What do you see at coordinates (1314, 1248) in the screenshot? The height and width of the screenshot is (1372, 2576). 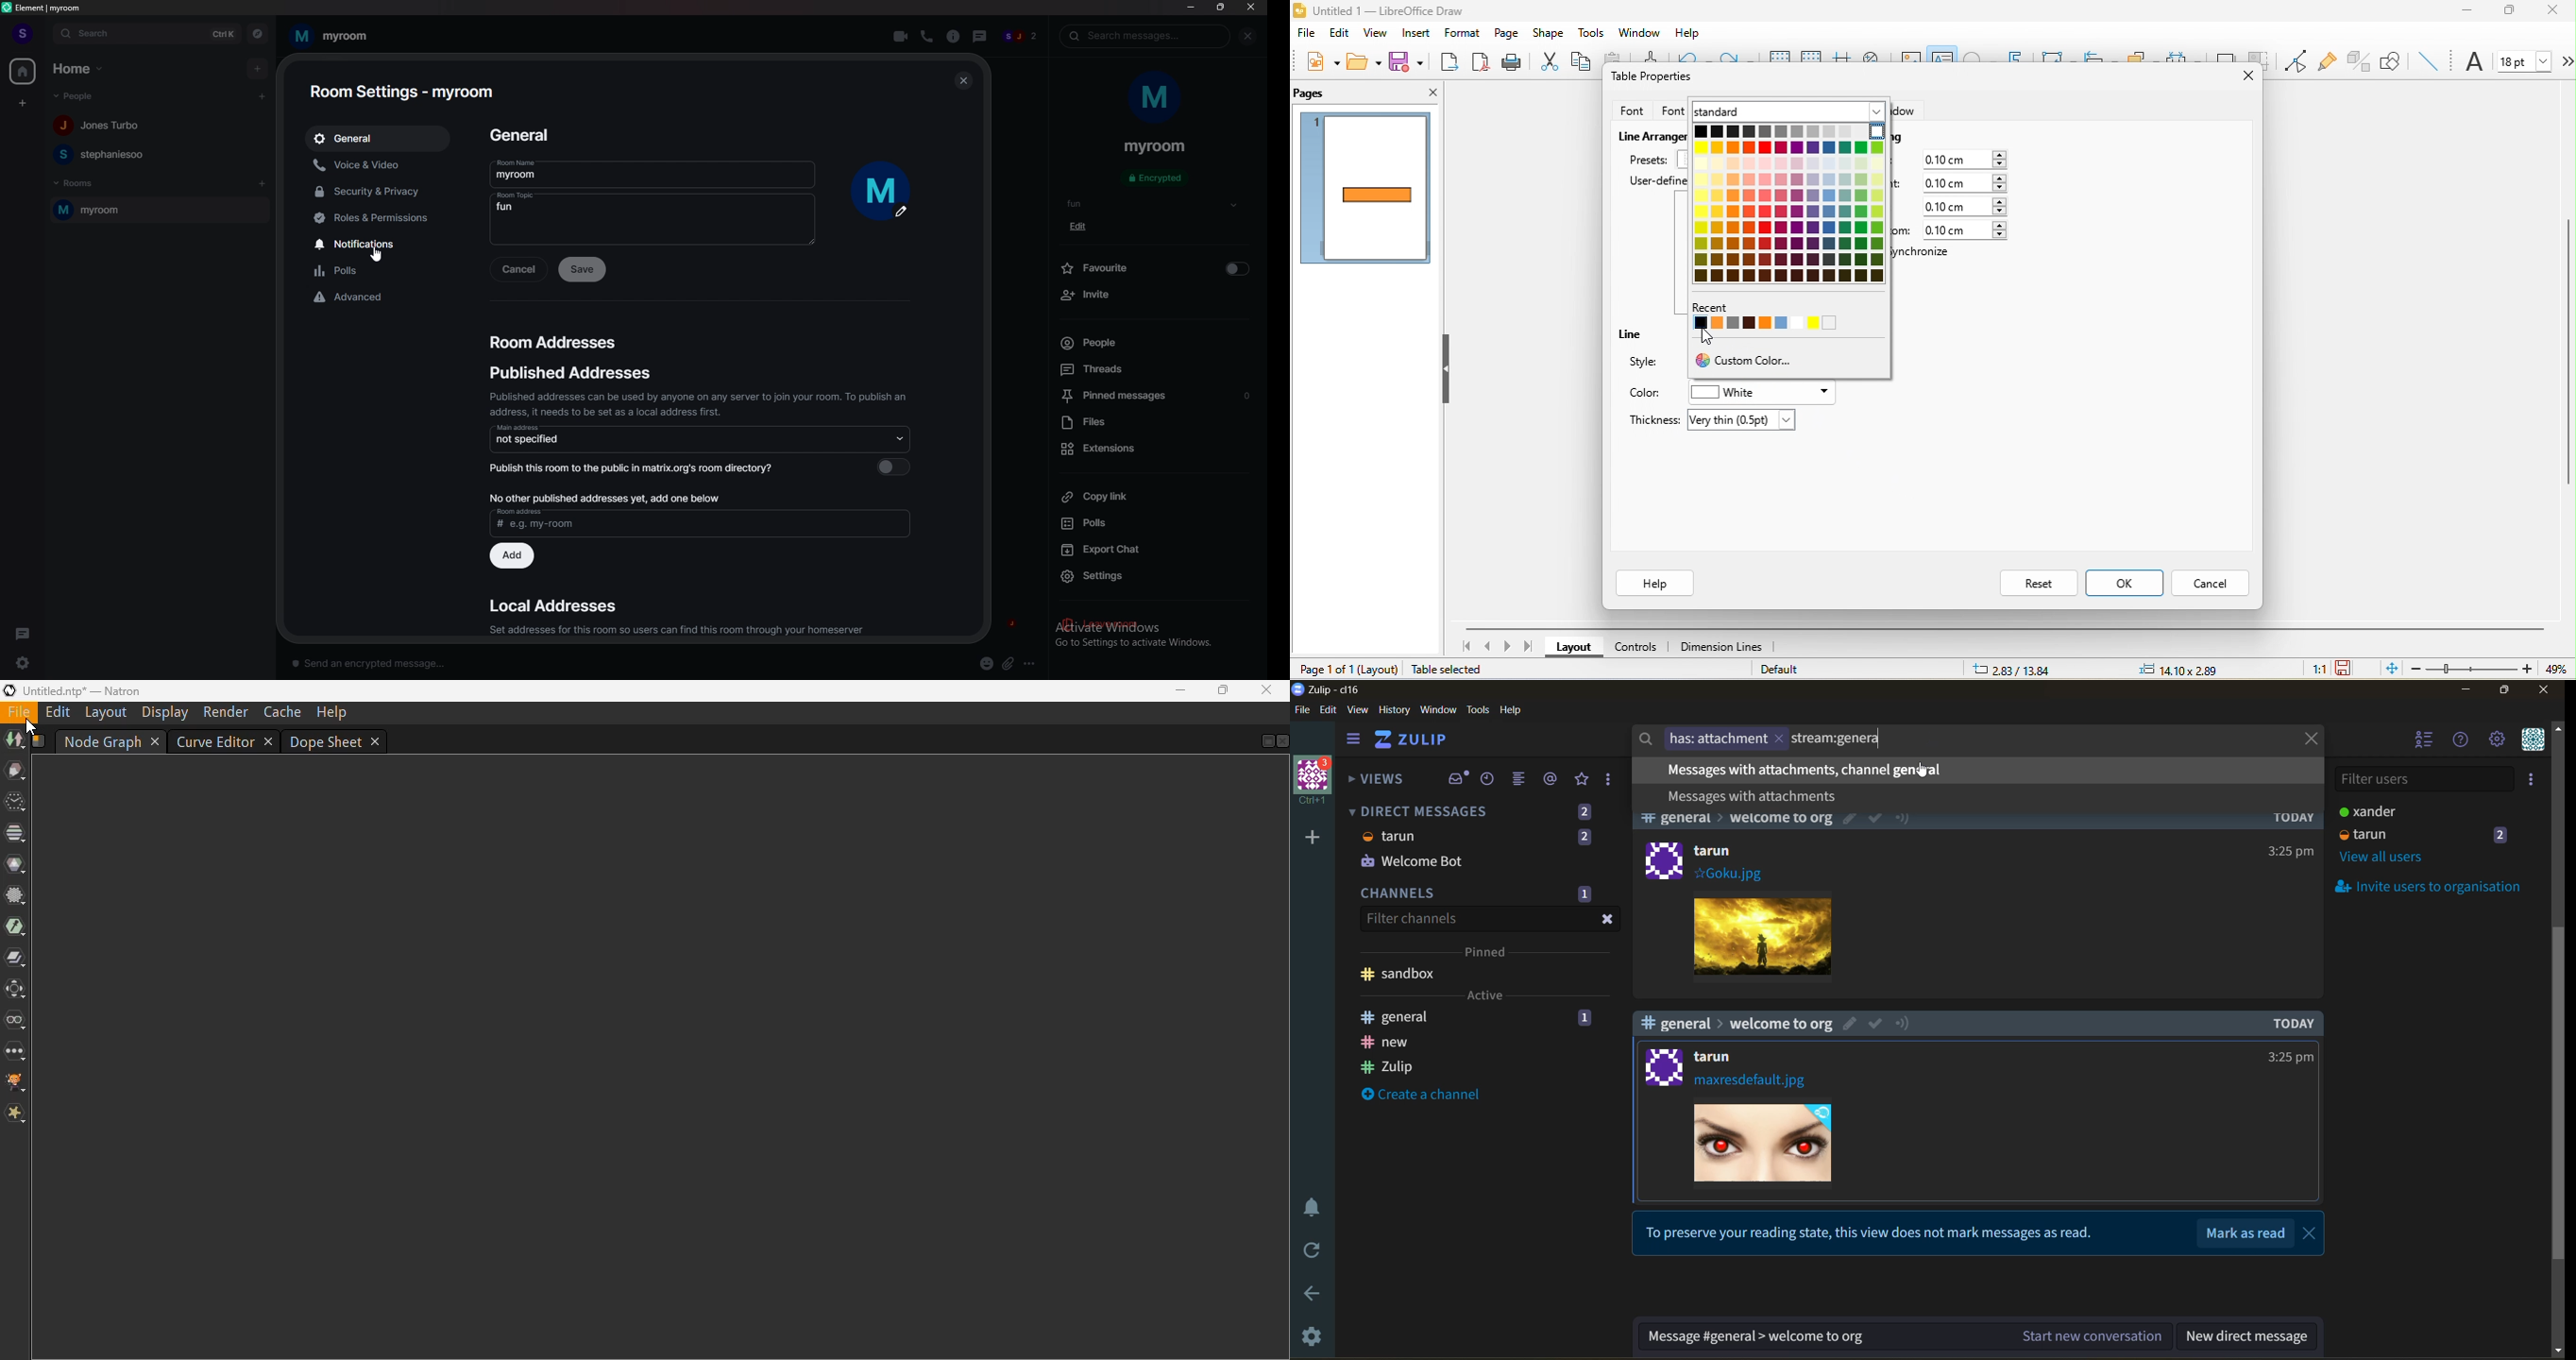 I see `reload` at bounding box center [1314, 1248].